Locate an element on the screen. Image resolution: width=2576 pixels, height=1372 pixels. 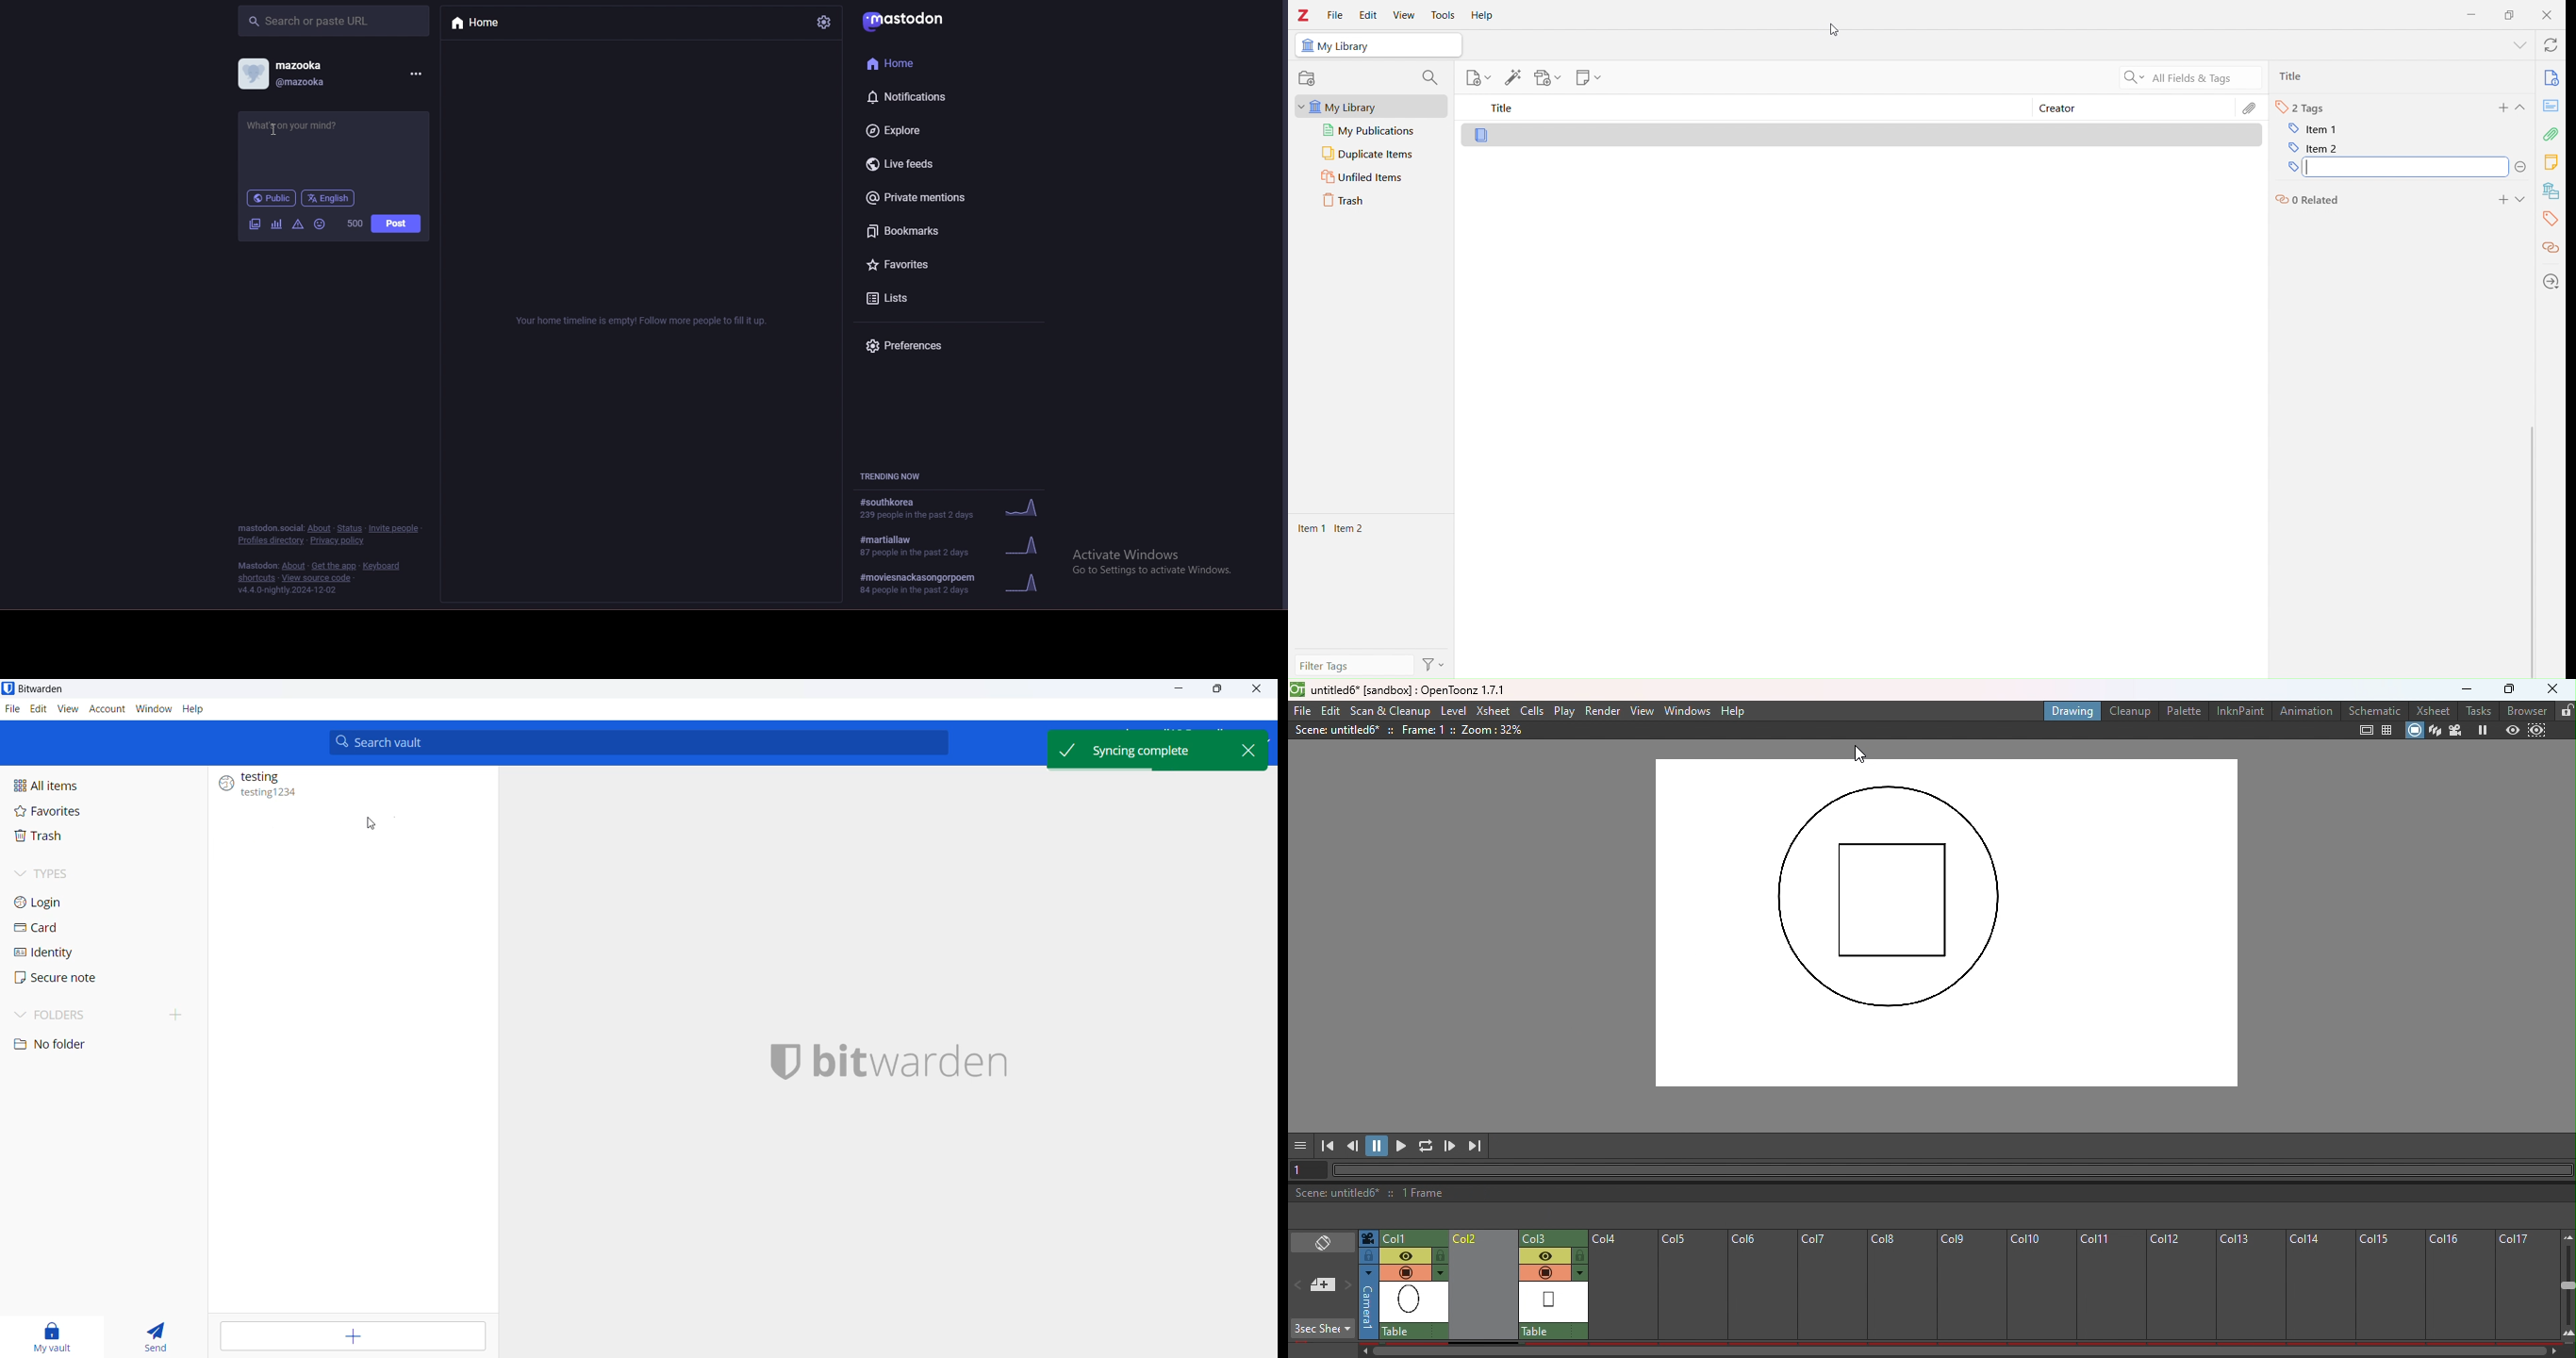
Drawing is located at coordinates (2073, 712).